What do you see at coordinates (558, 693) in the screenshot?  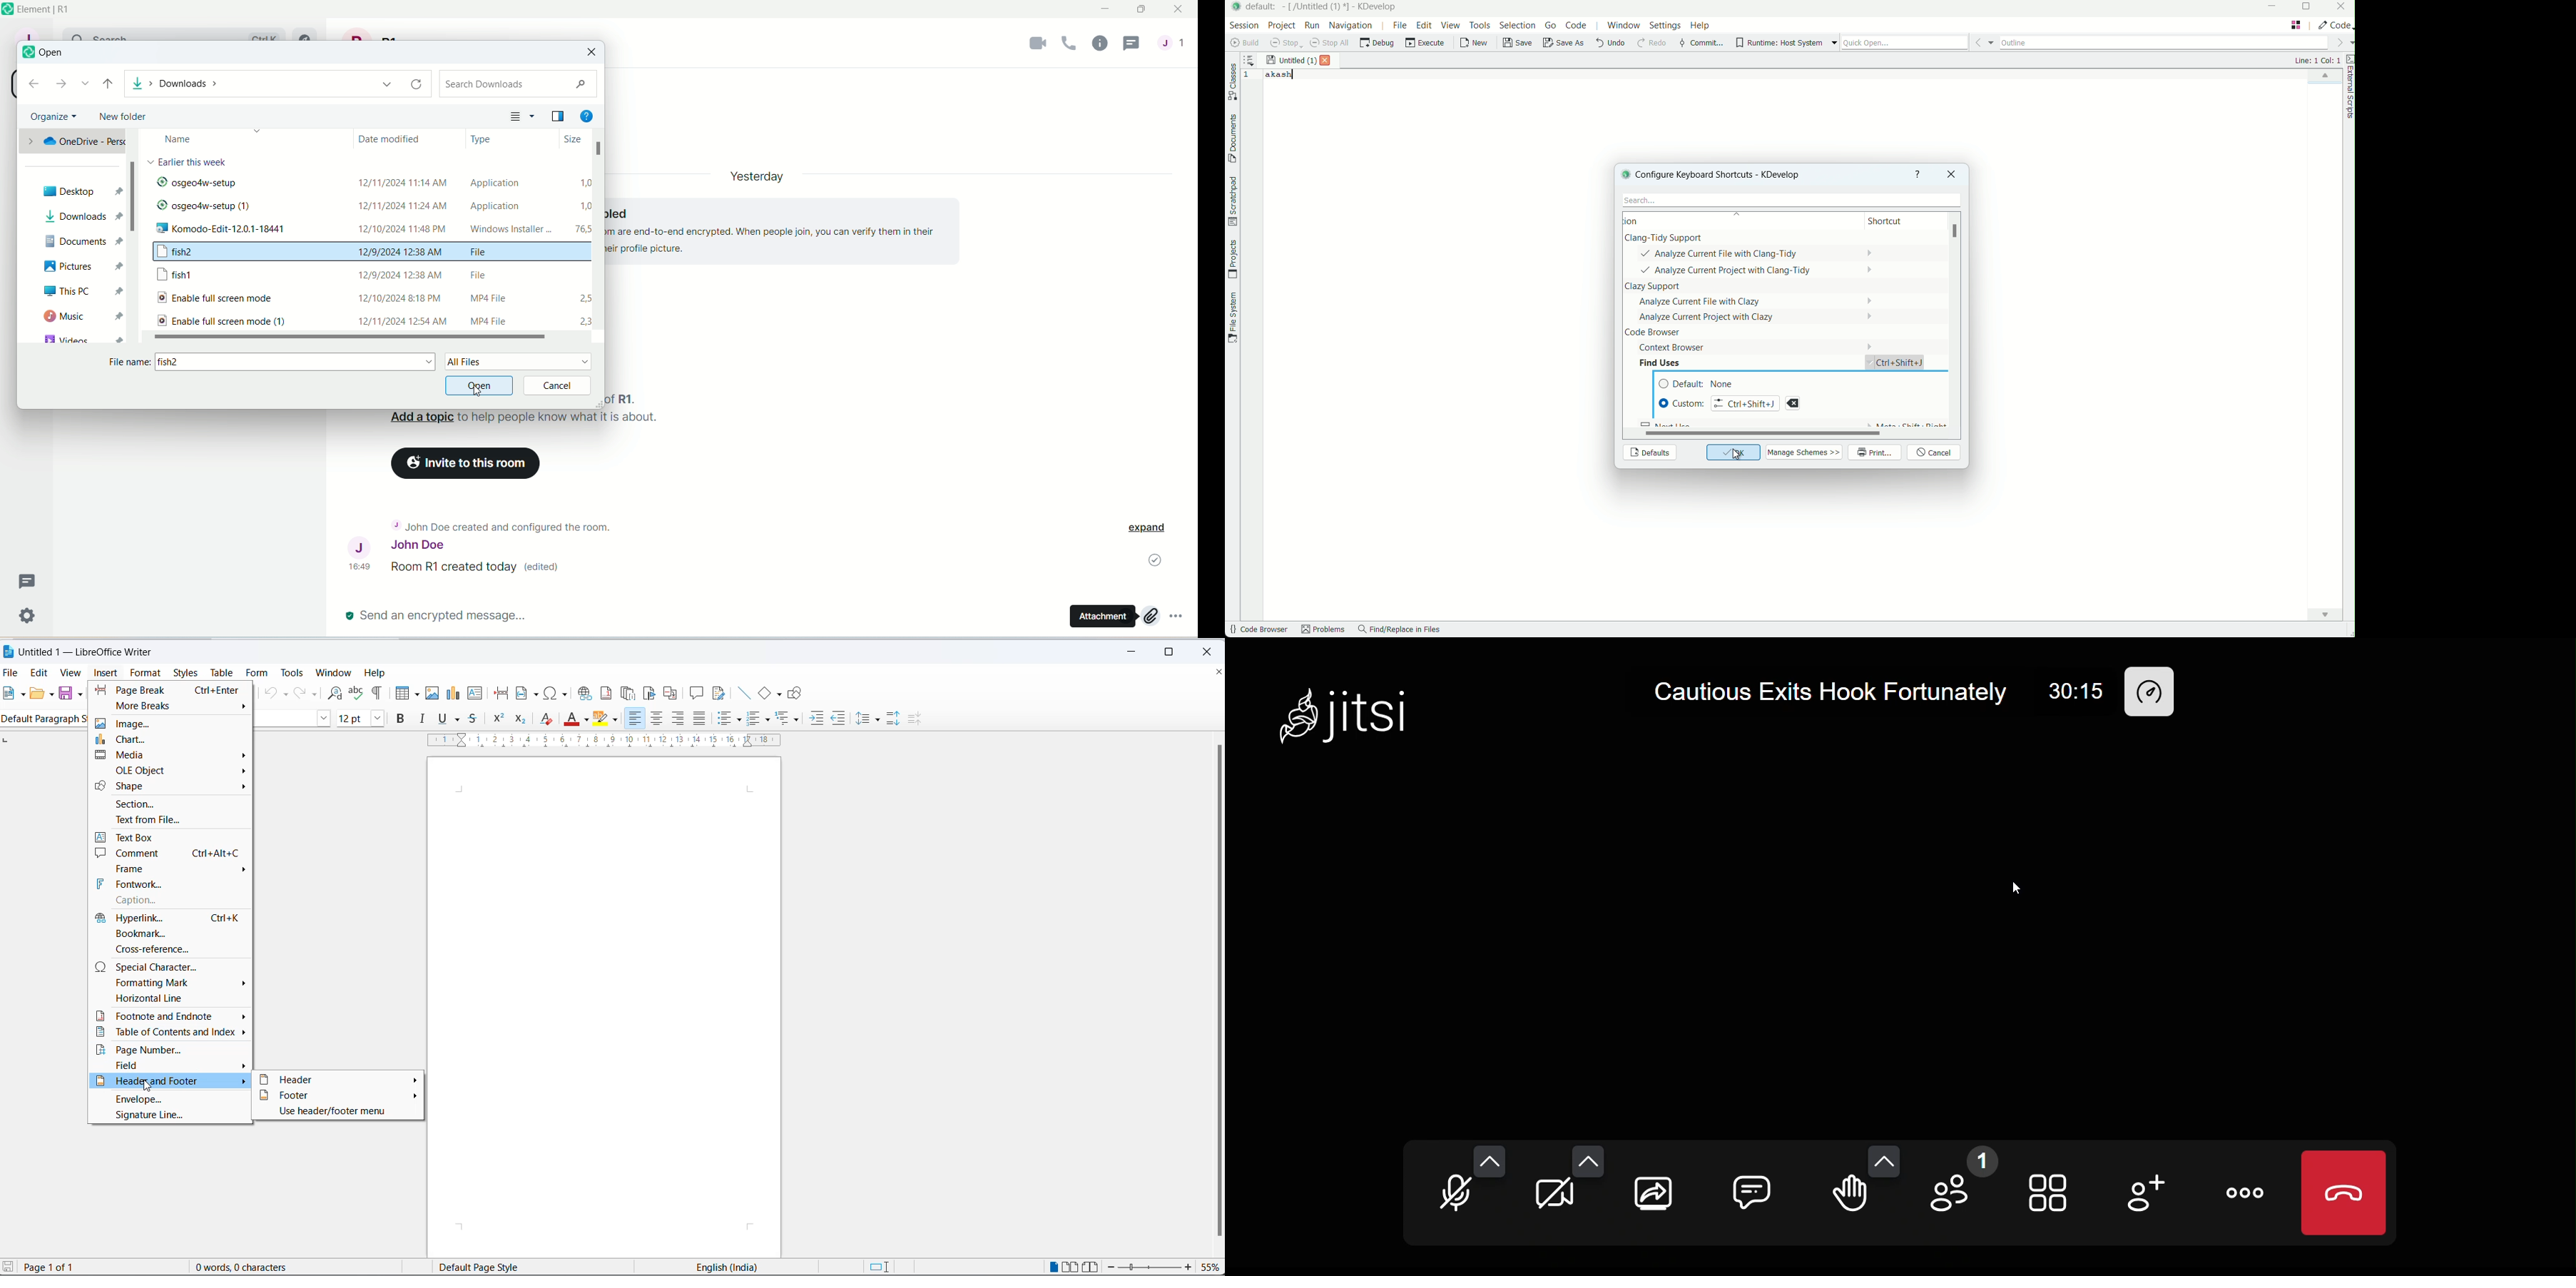 I see `insert special characters` at bounding box center [558, 693].